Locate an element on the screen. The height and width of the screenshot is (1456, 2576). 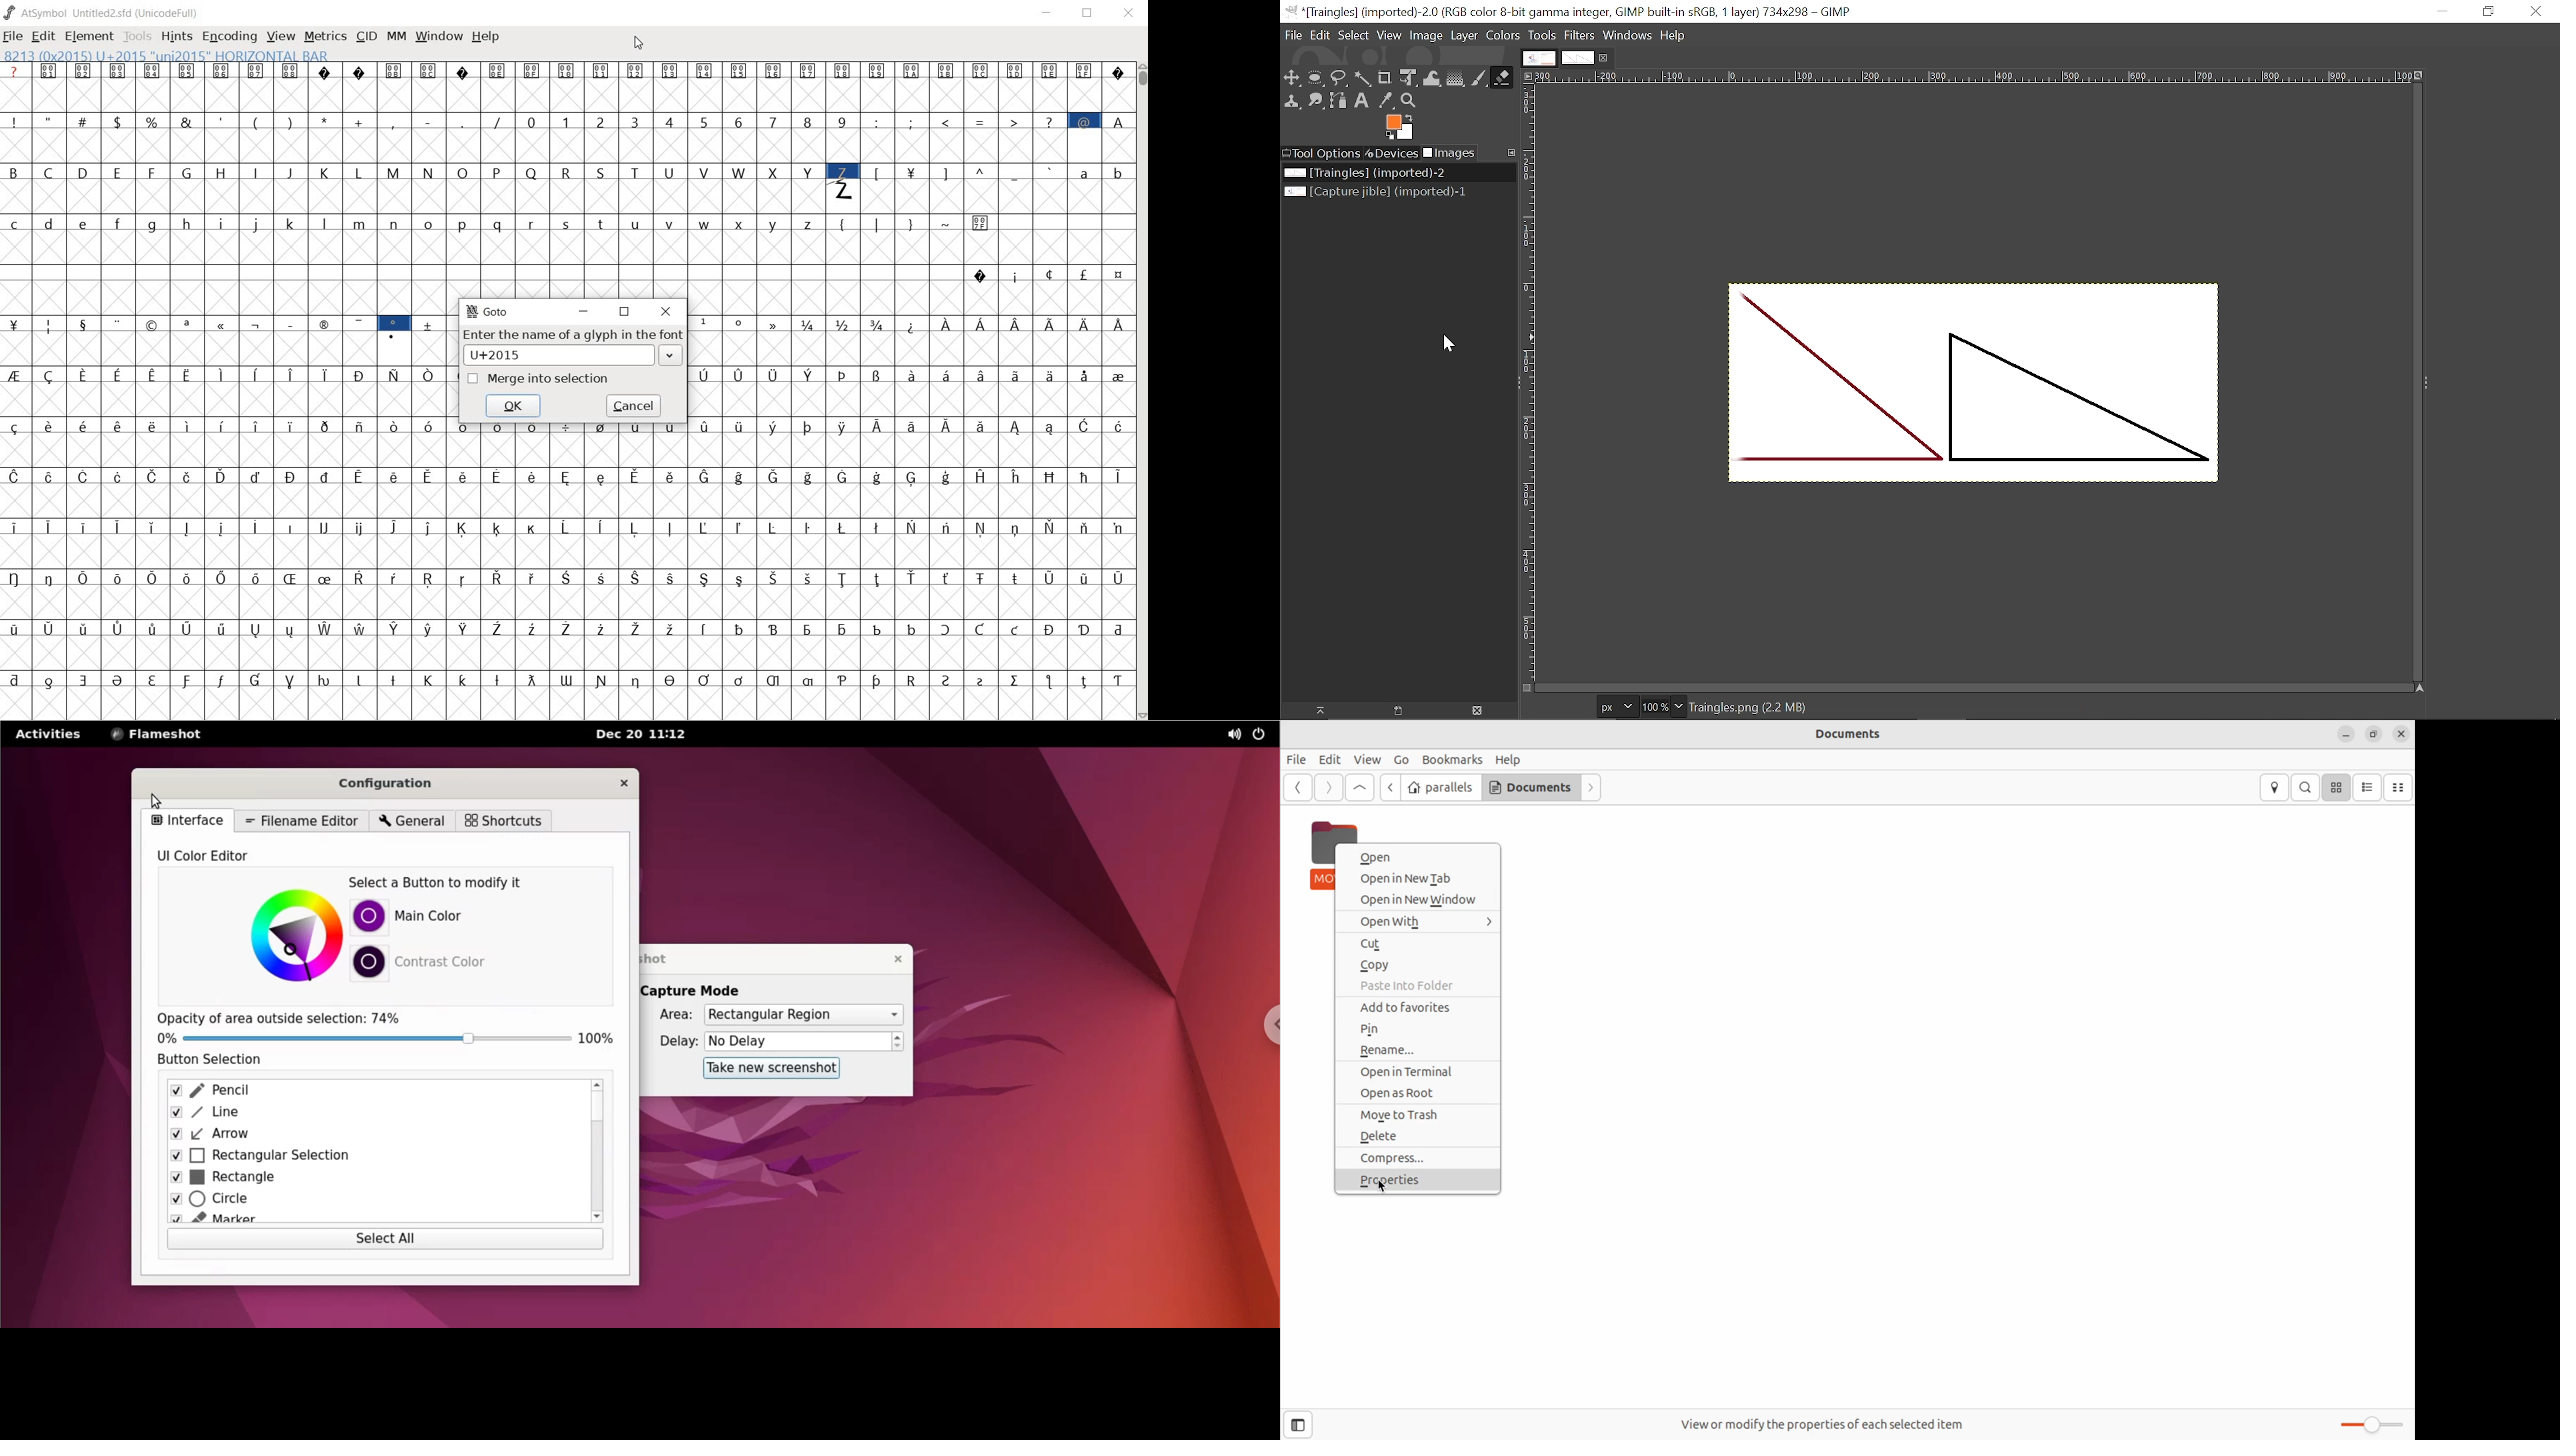
UI color editor is located at coordinates (210, 858).